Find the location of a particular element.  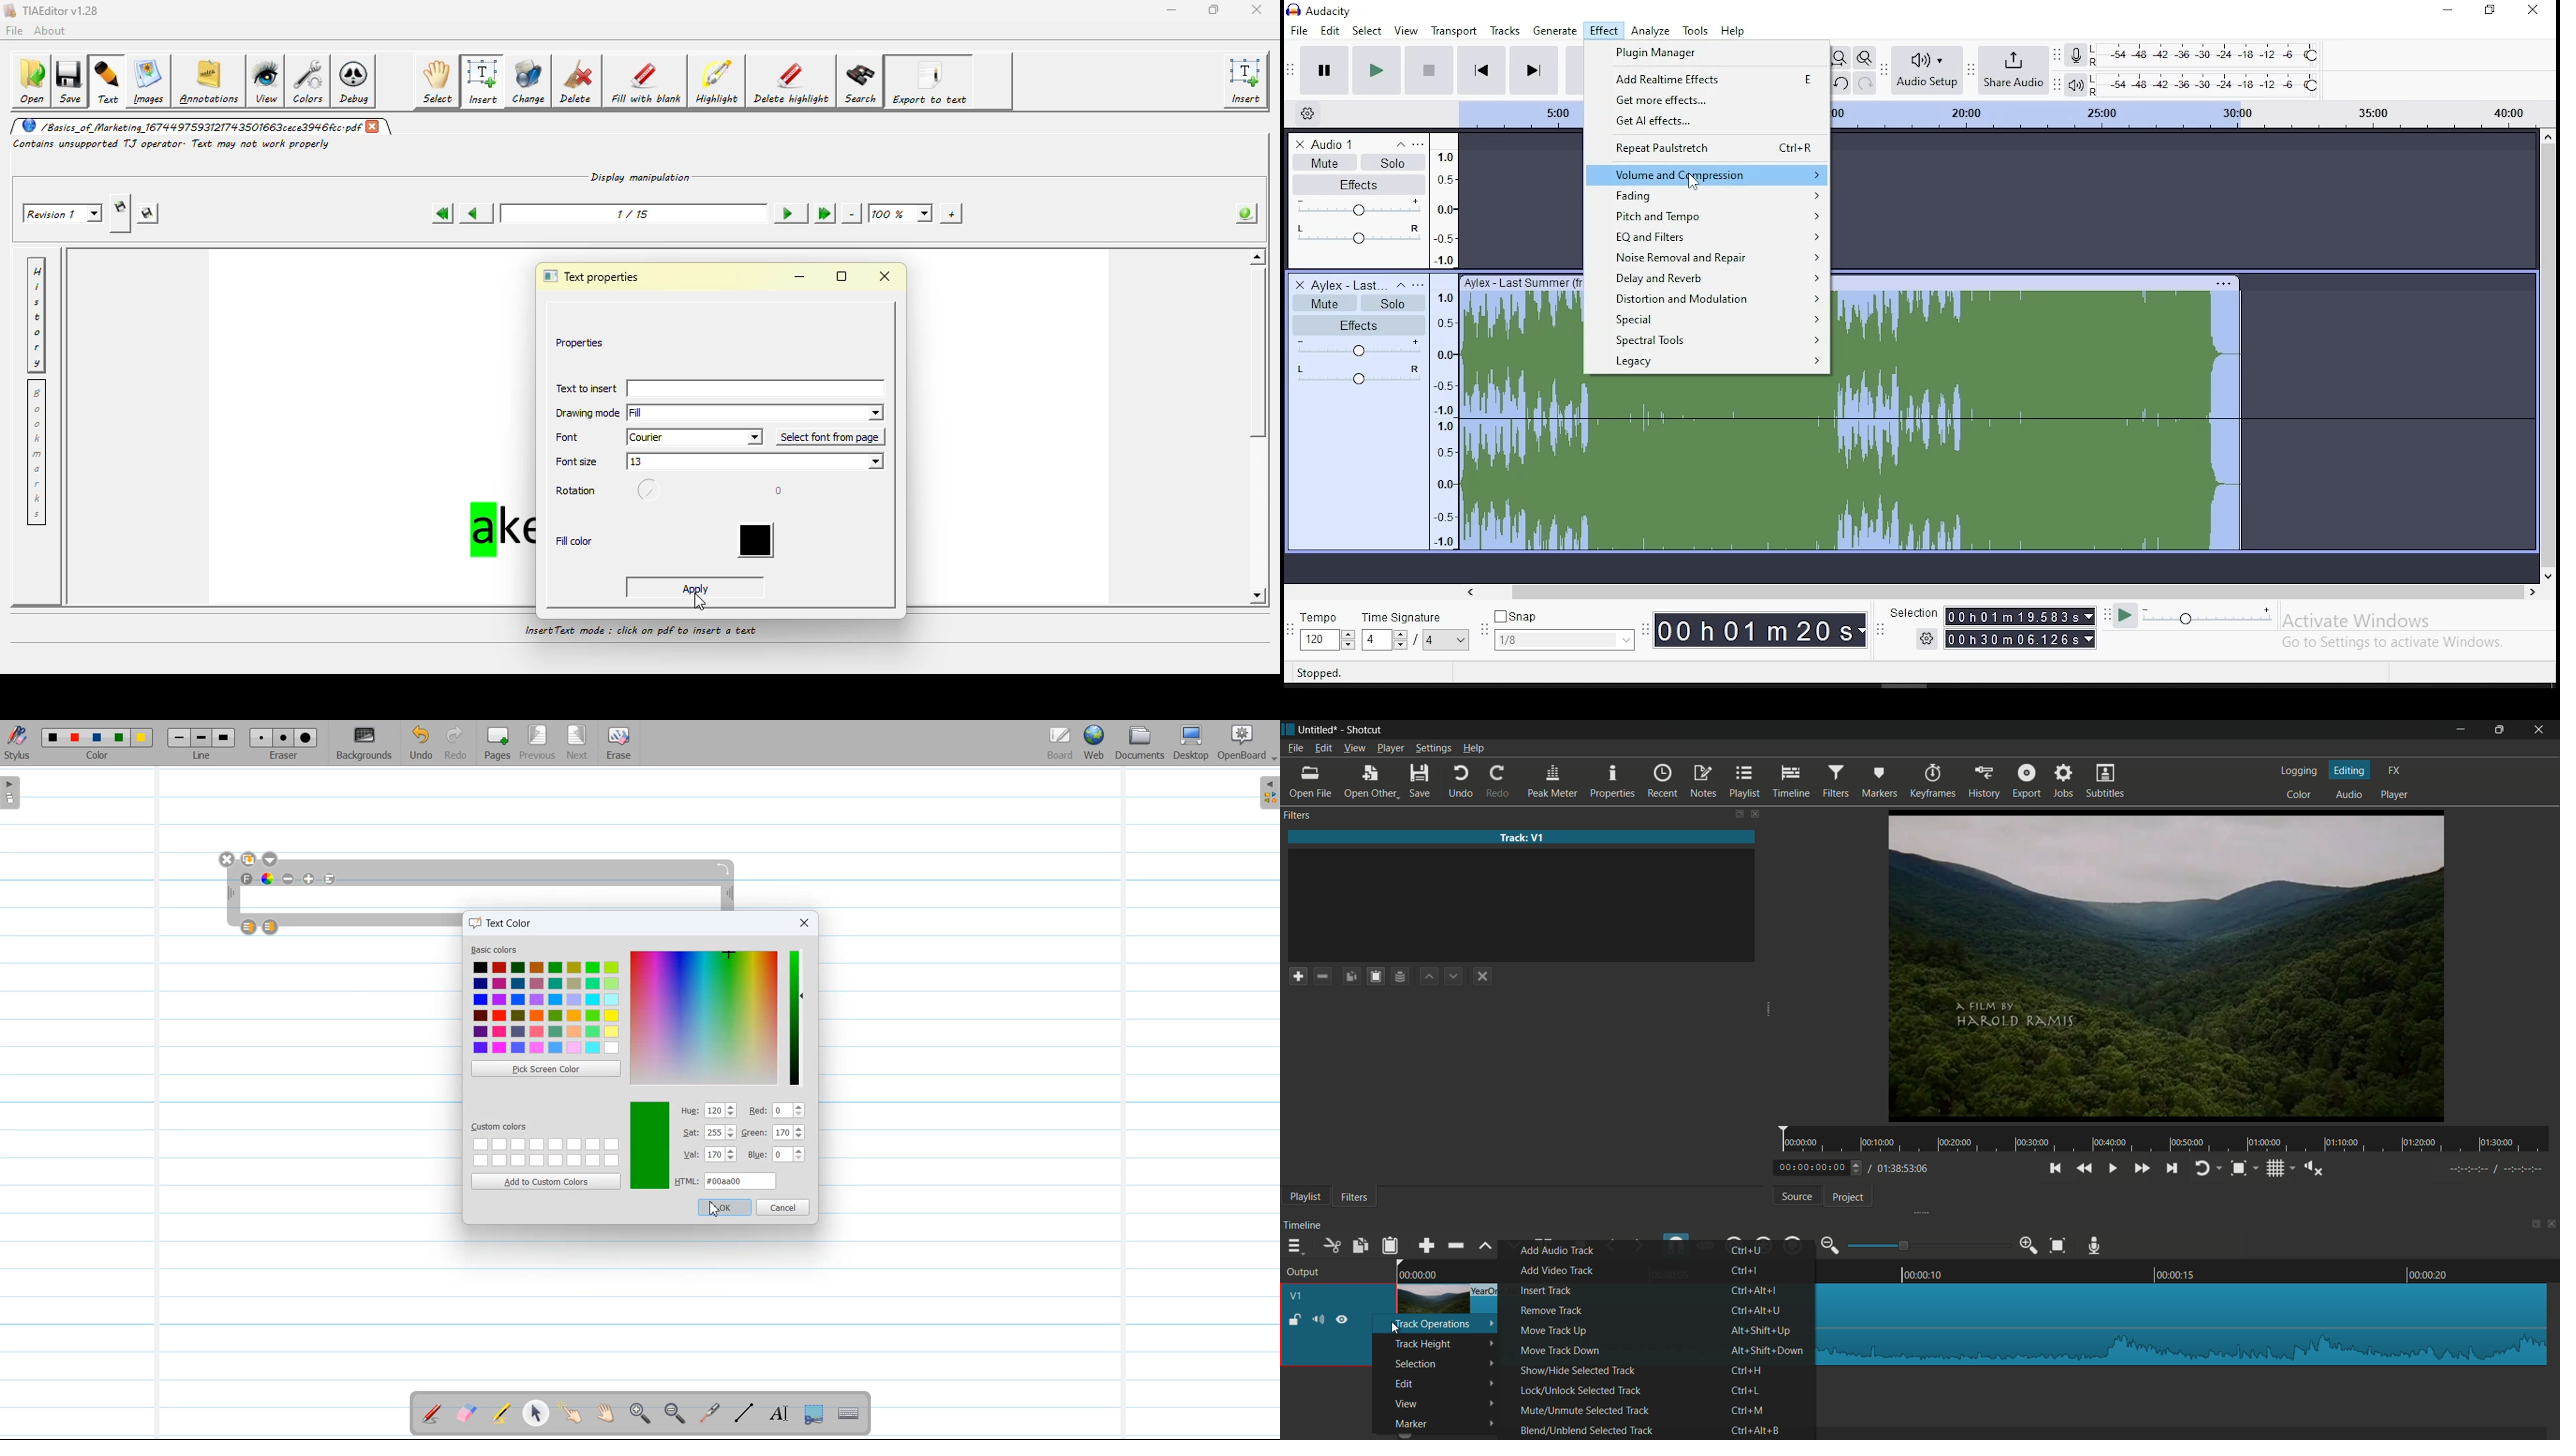

player is located at coordinates (2395, 795).